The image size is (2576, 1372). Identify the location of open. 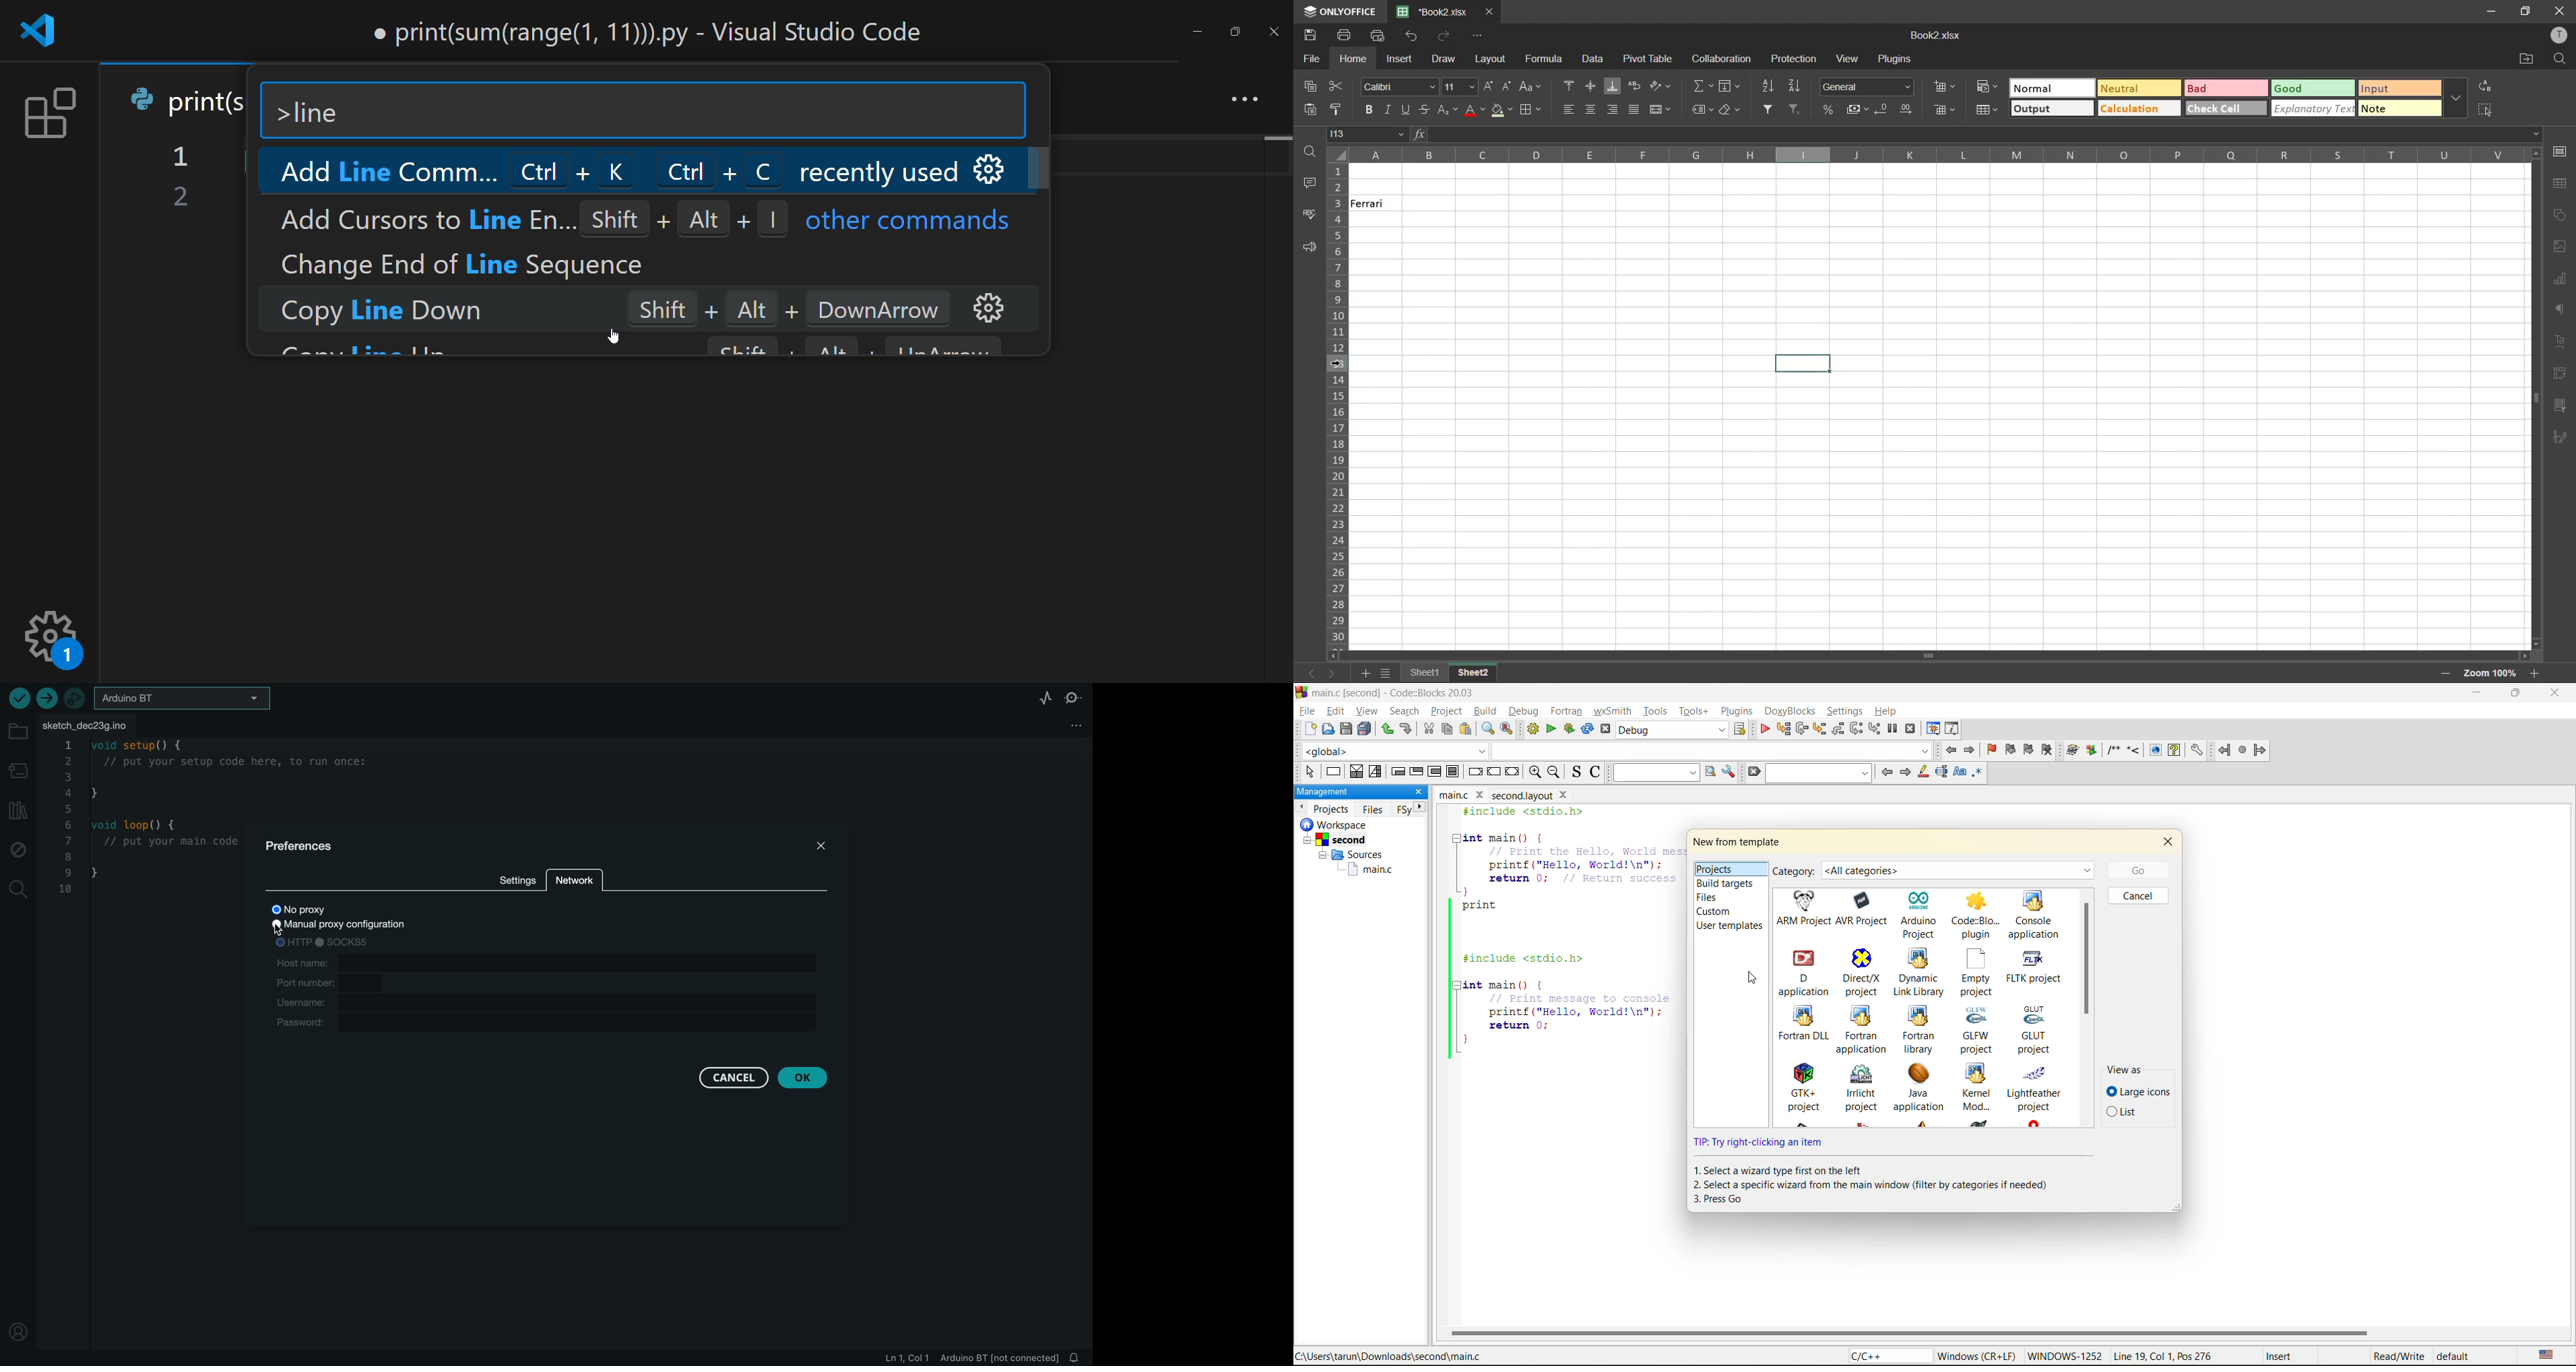
(1326, 731).